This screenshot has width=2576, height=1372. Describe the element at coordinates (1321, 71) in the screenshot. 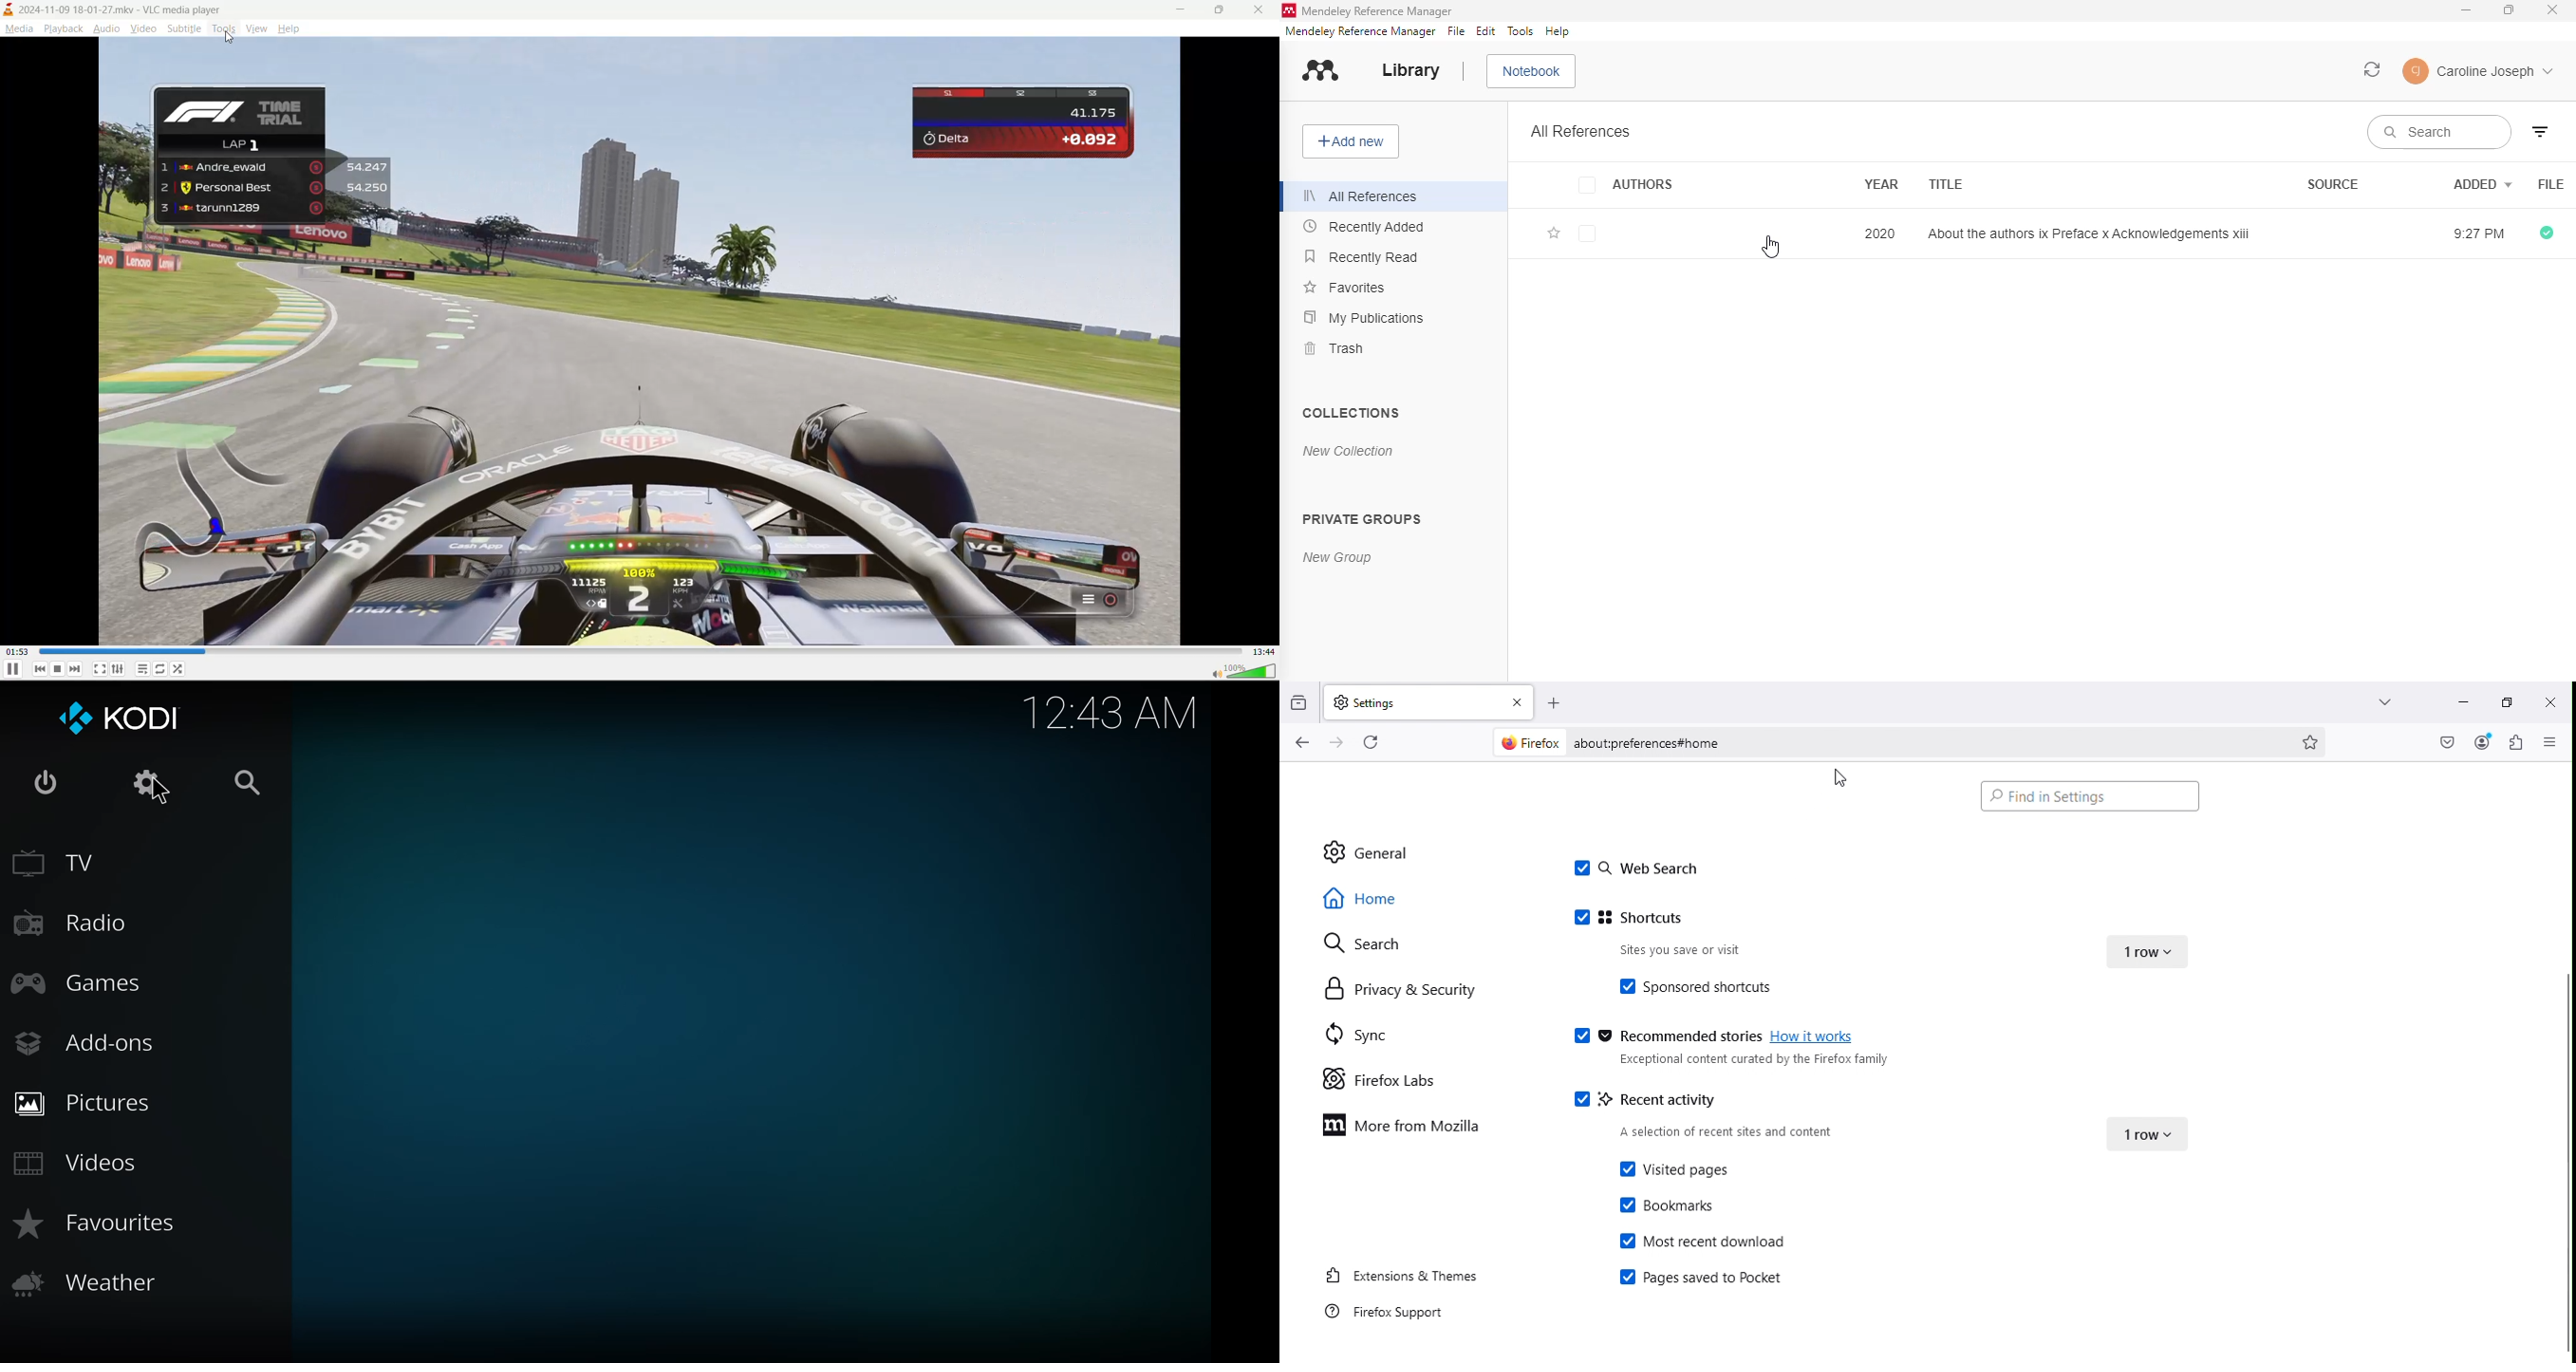

I see `logo` at that location.